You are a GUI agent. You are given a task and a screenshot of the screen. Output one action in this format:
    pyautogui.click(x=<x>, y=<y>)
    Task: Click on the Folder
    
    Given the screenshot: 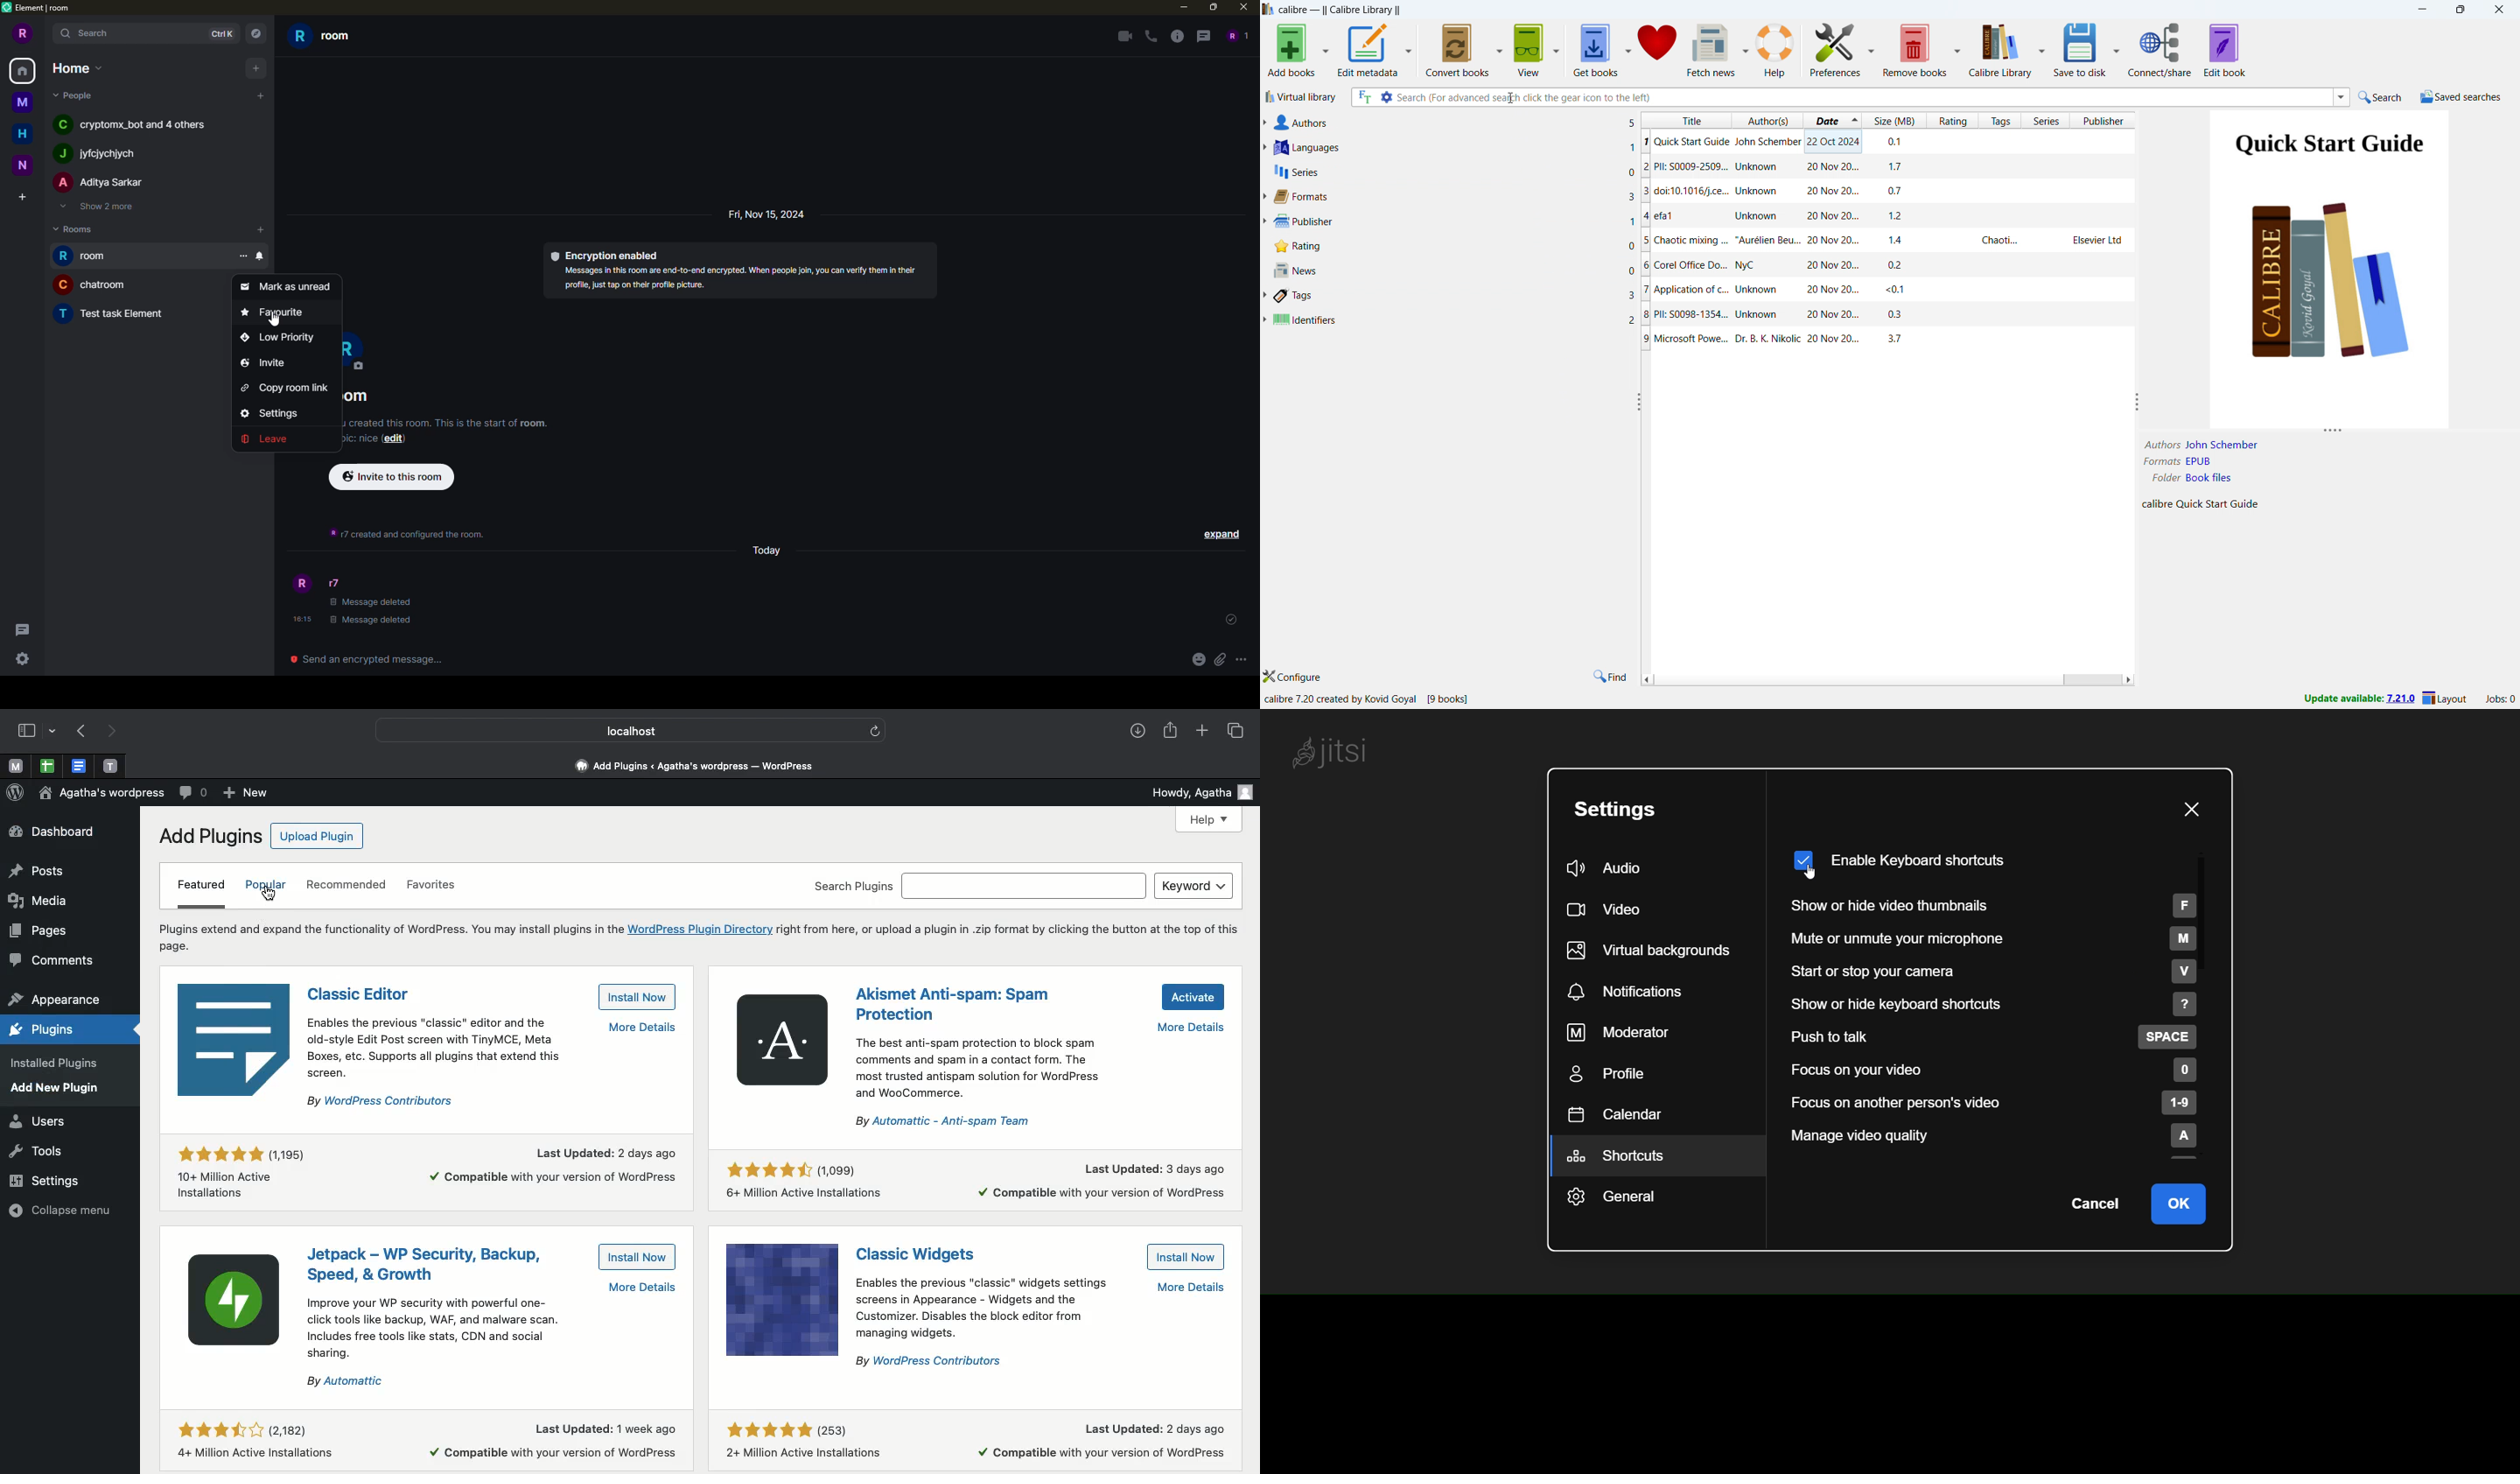 What is the action you would take?
    pyautogui.click(x=2158, y=481)
    